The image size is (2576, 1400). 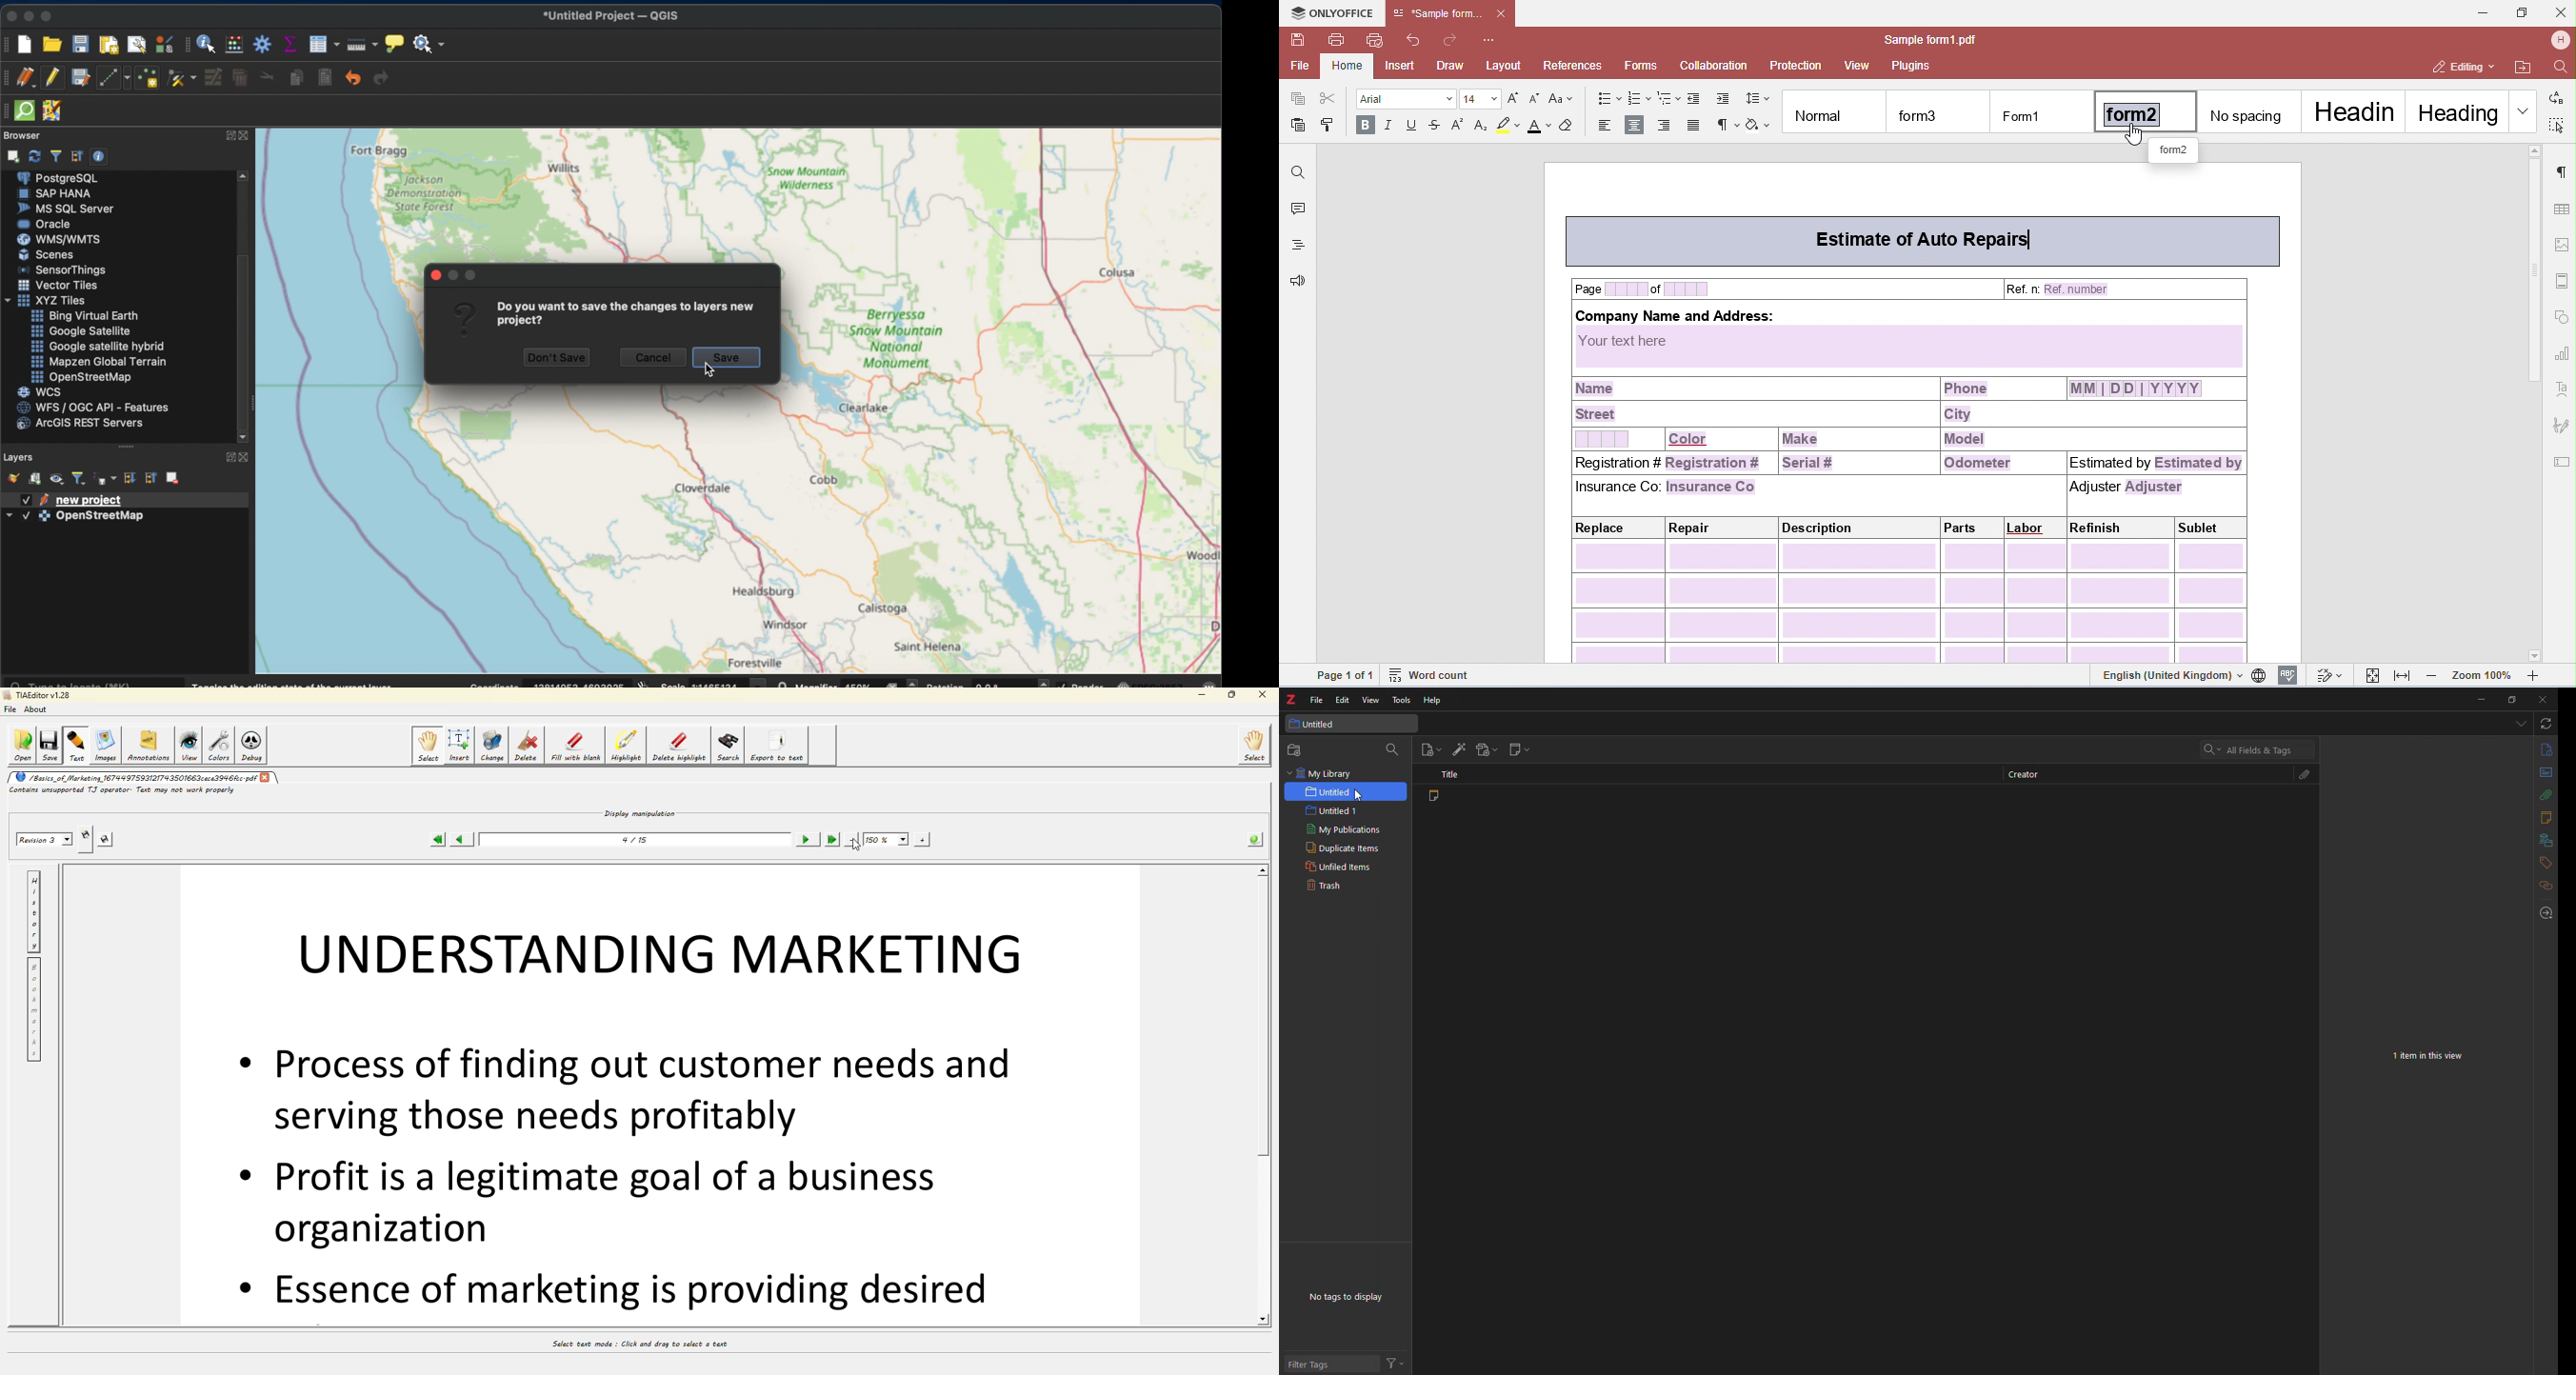 I want to click on no item, so click(x=2430, y=1055).